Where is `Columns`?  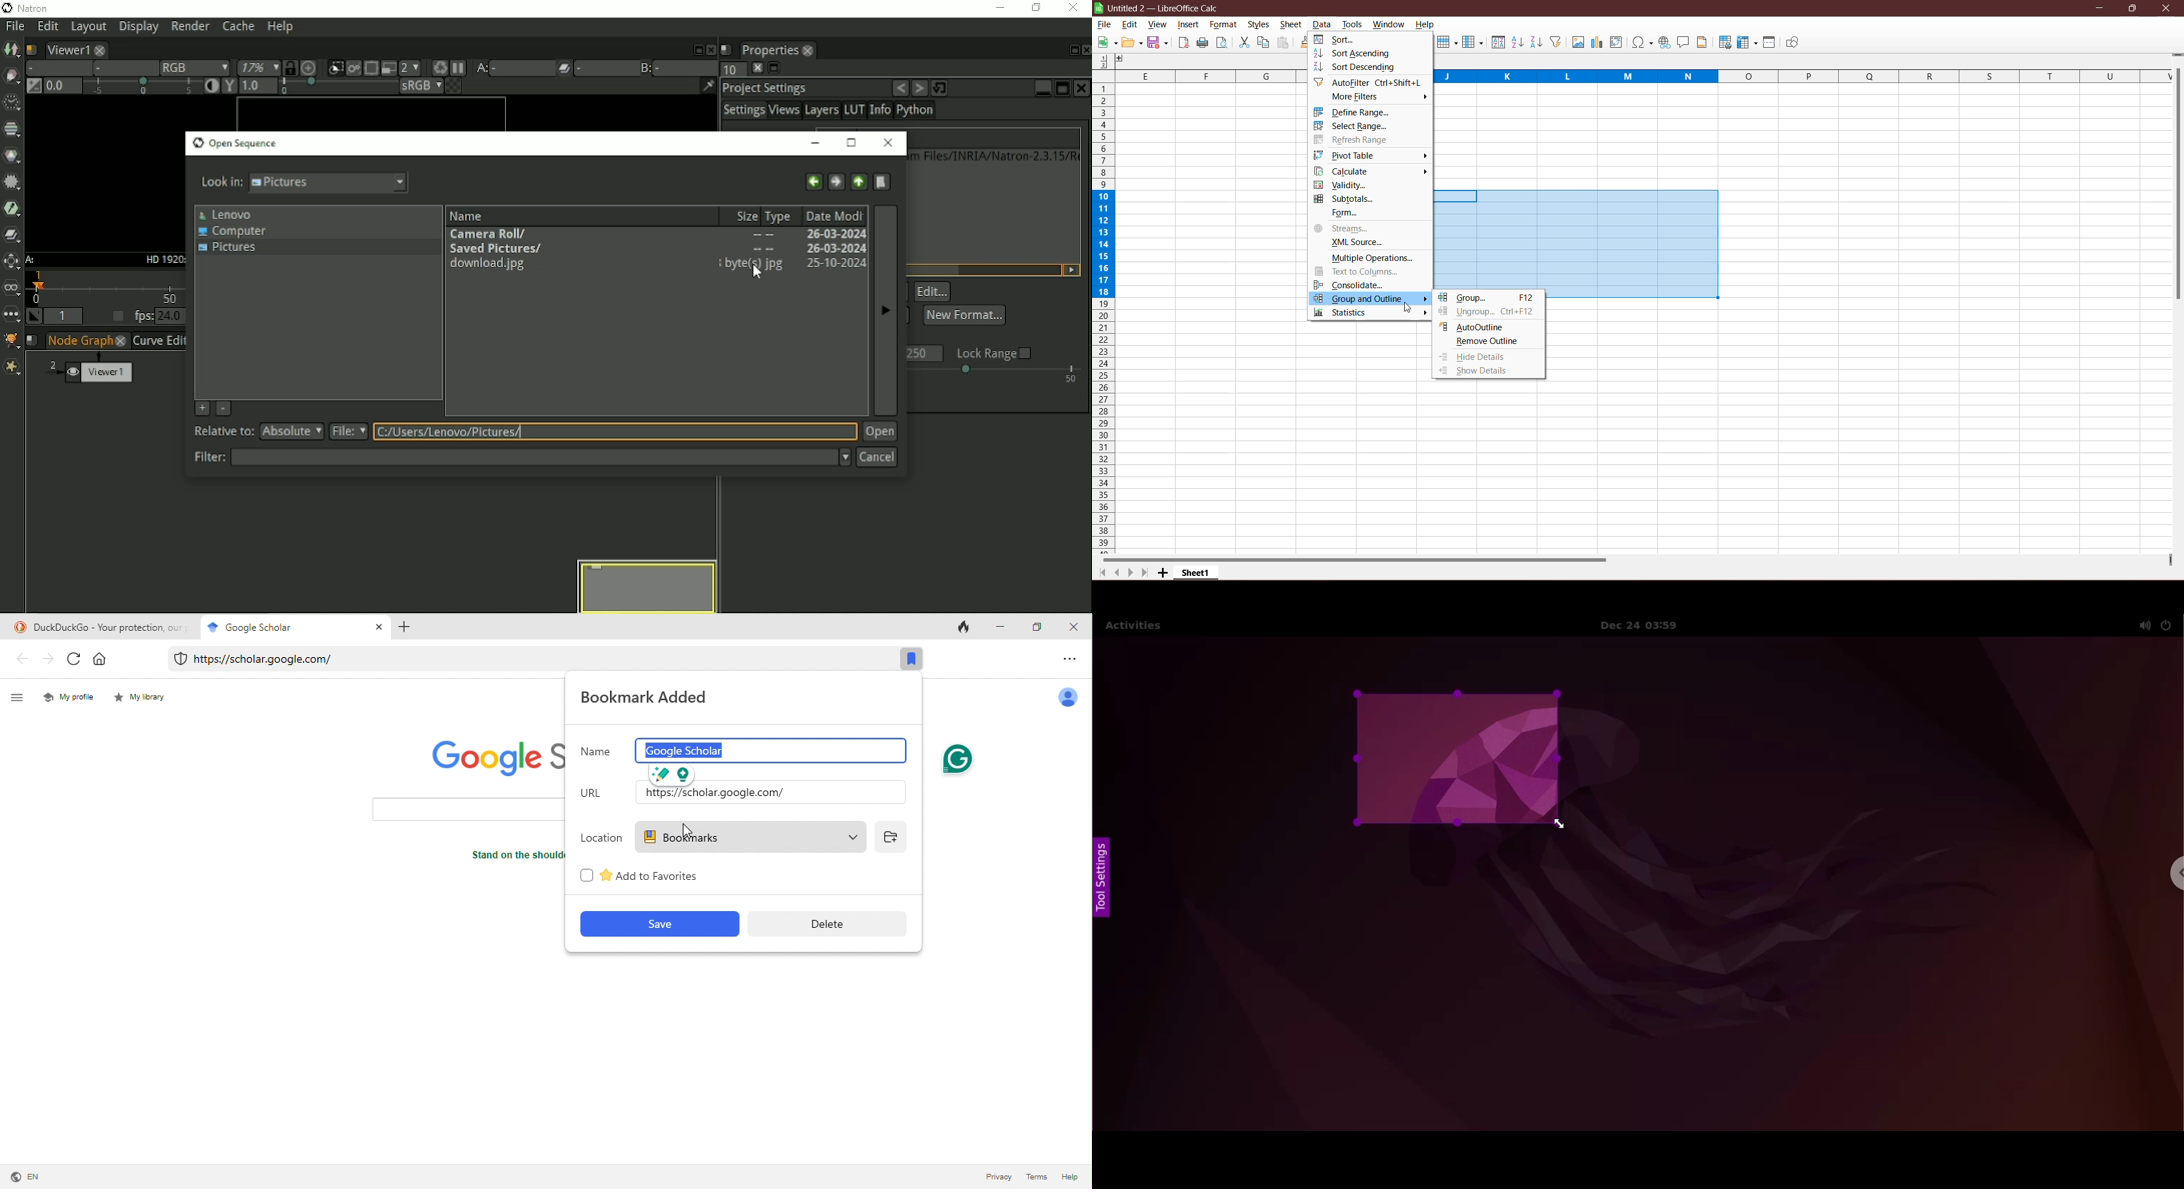
Columns is located at coordinates (1472, 42).